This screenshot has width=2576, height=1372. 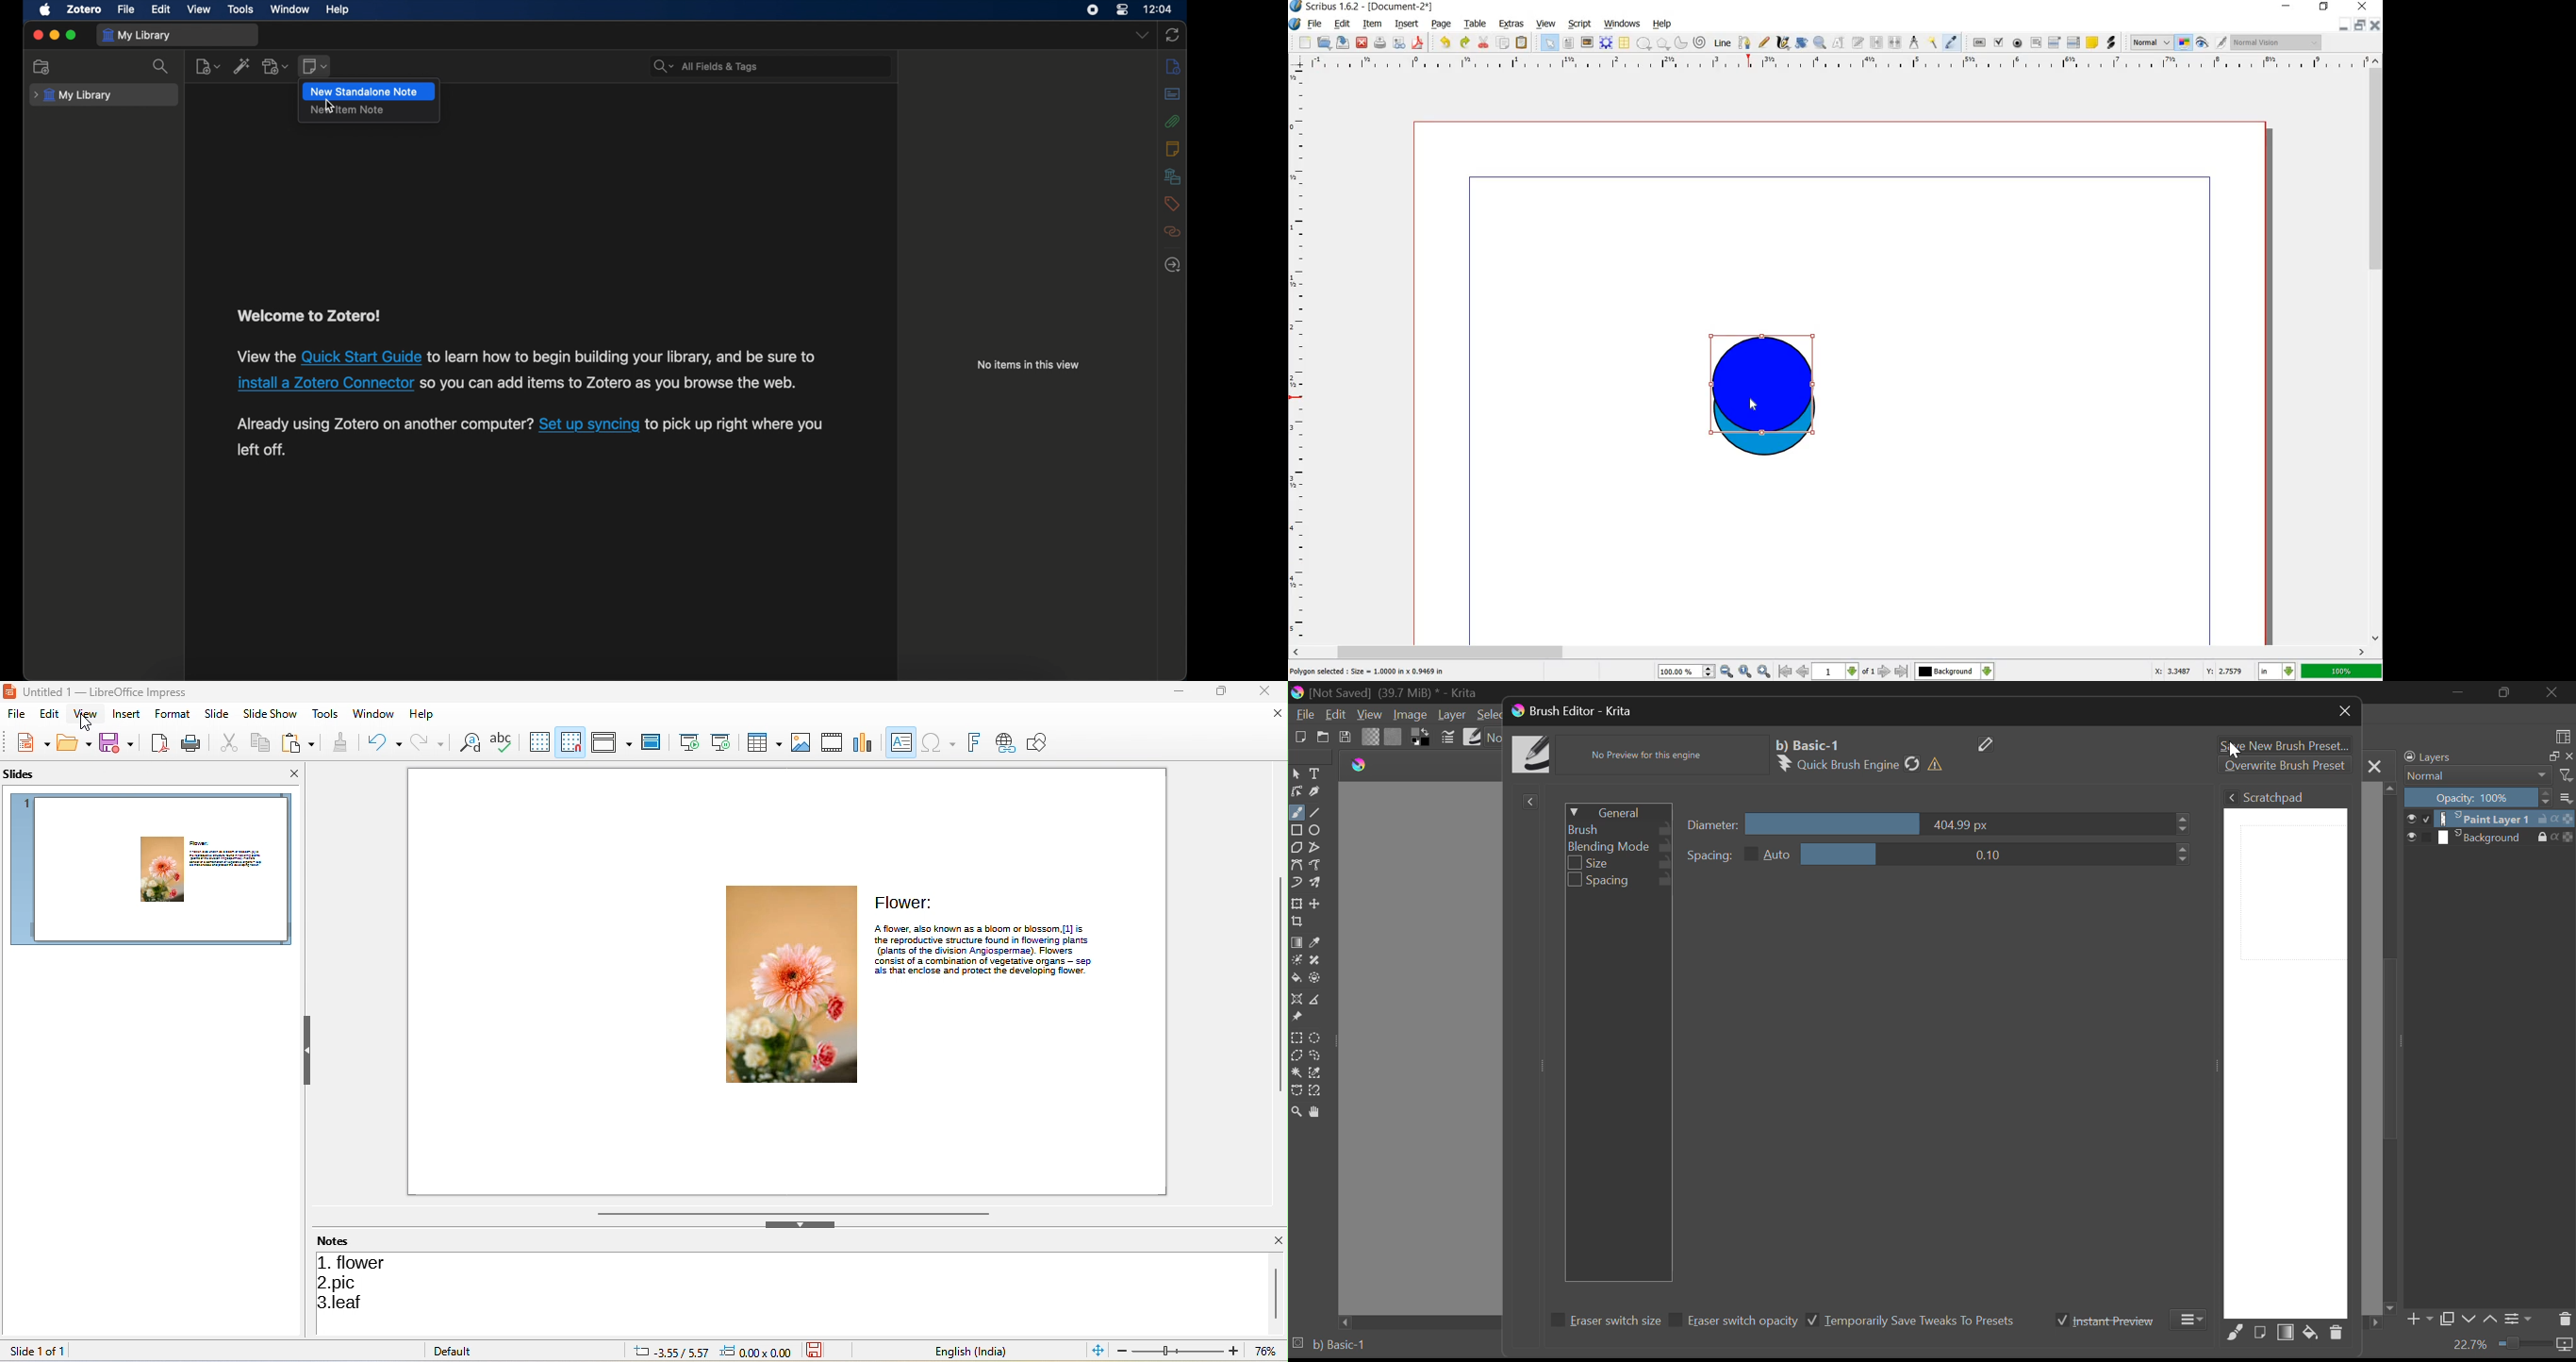 What do you see at coordinates (1296, 791) in the screenshot?
I see `Edit Shapes` at bounding box center [1296, 791].